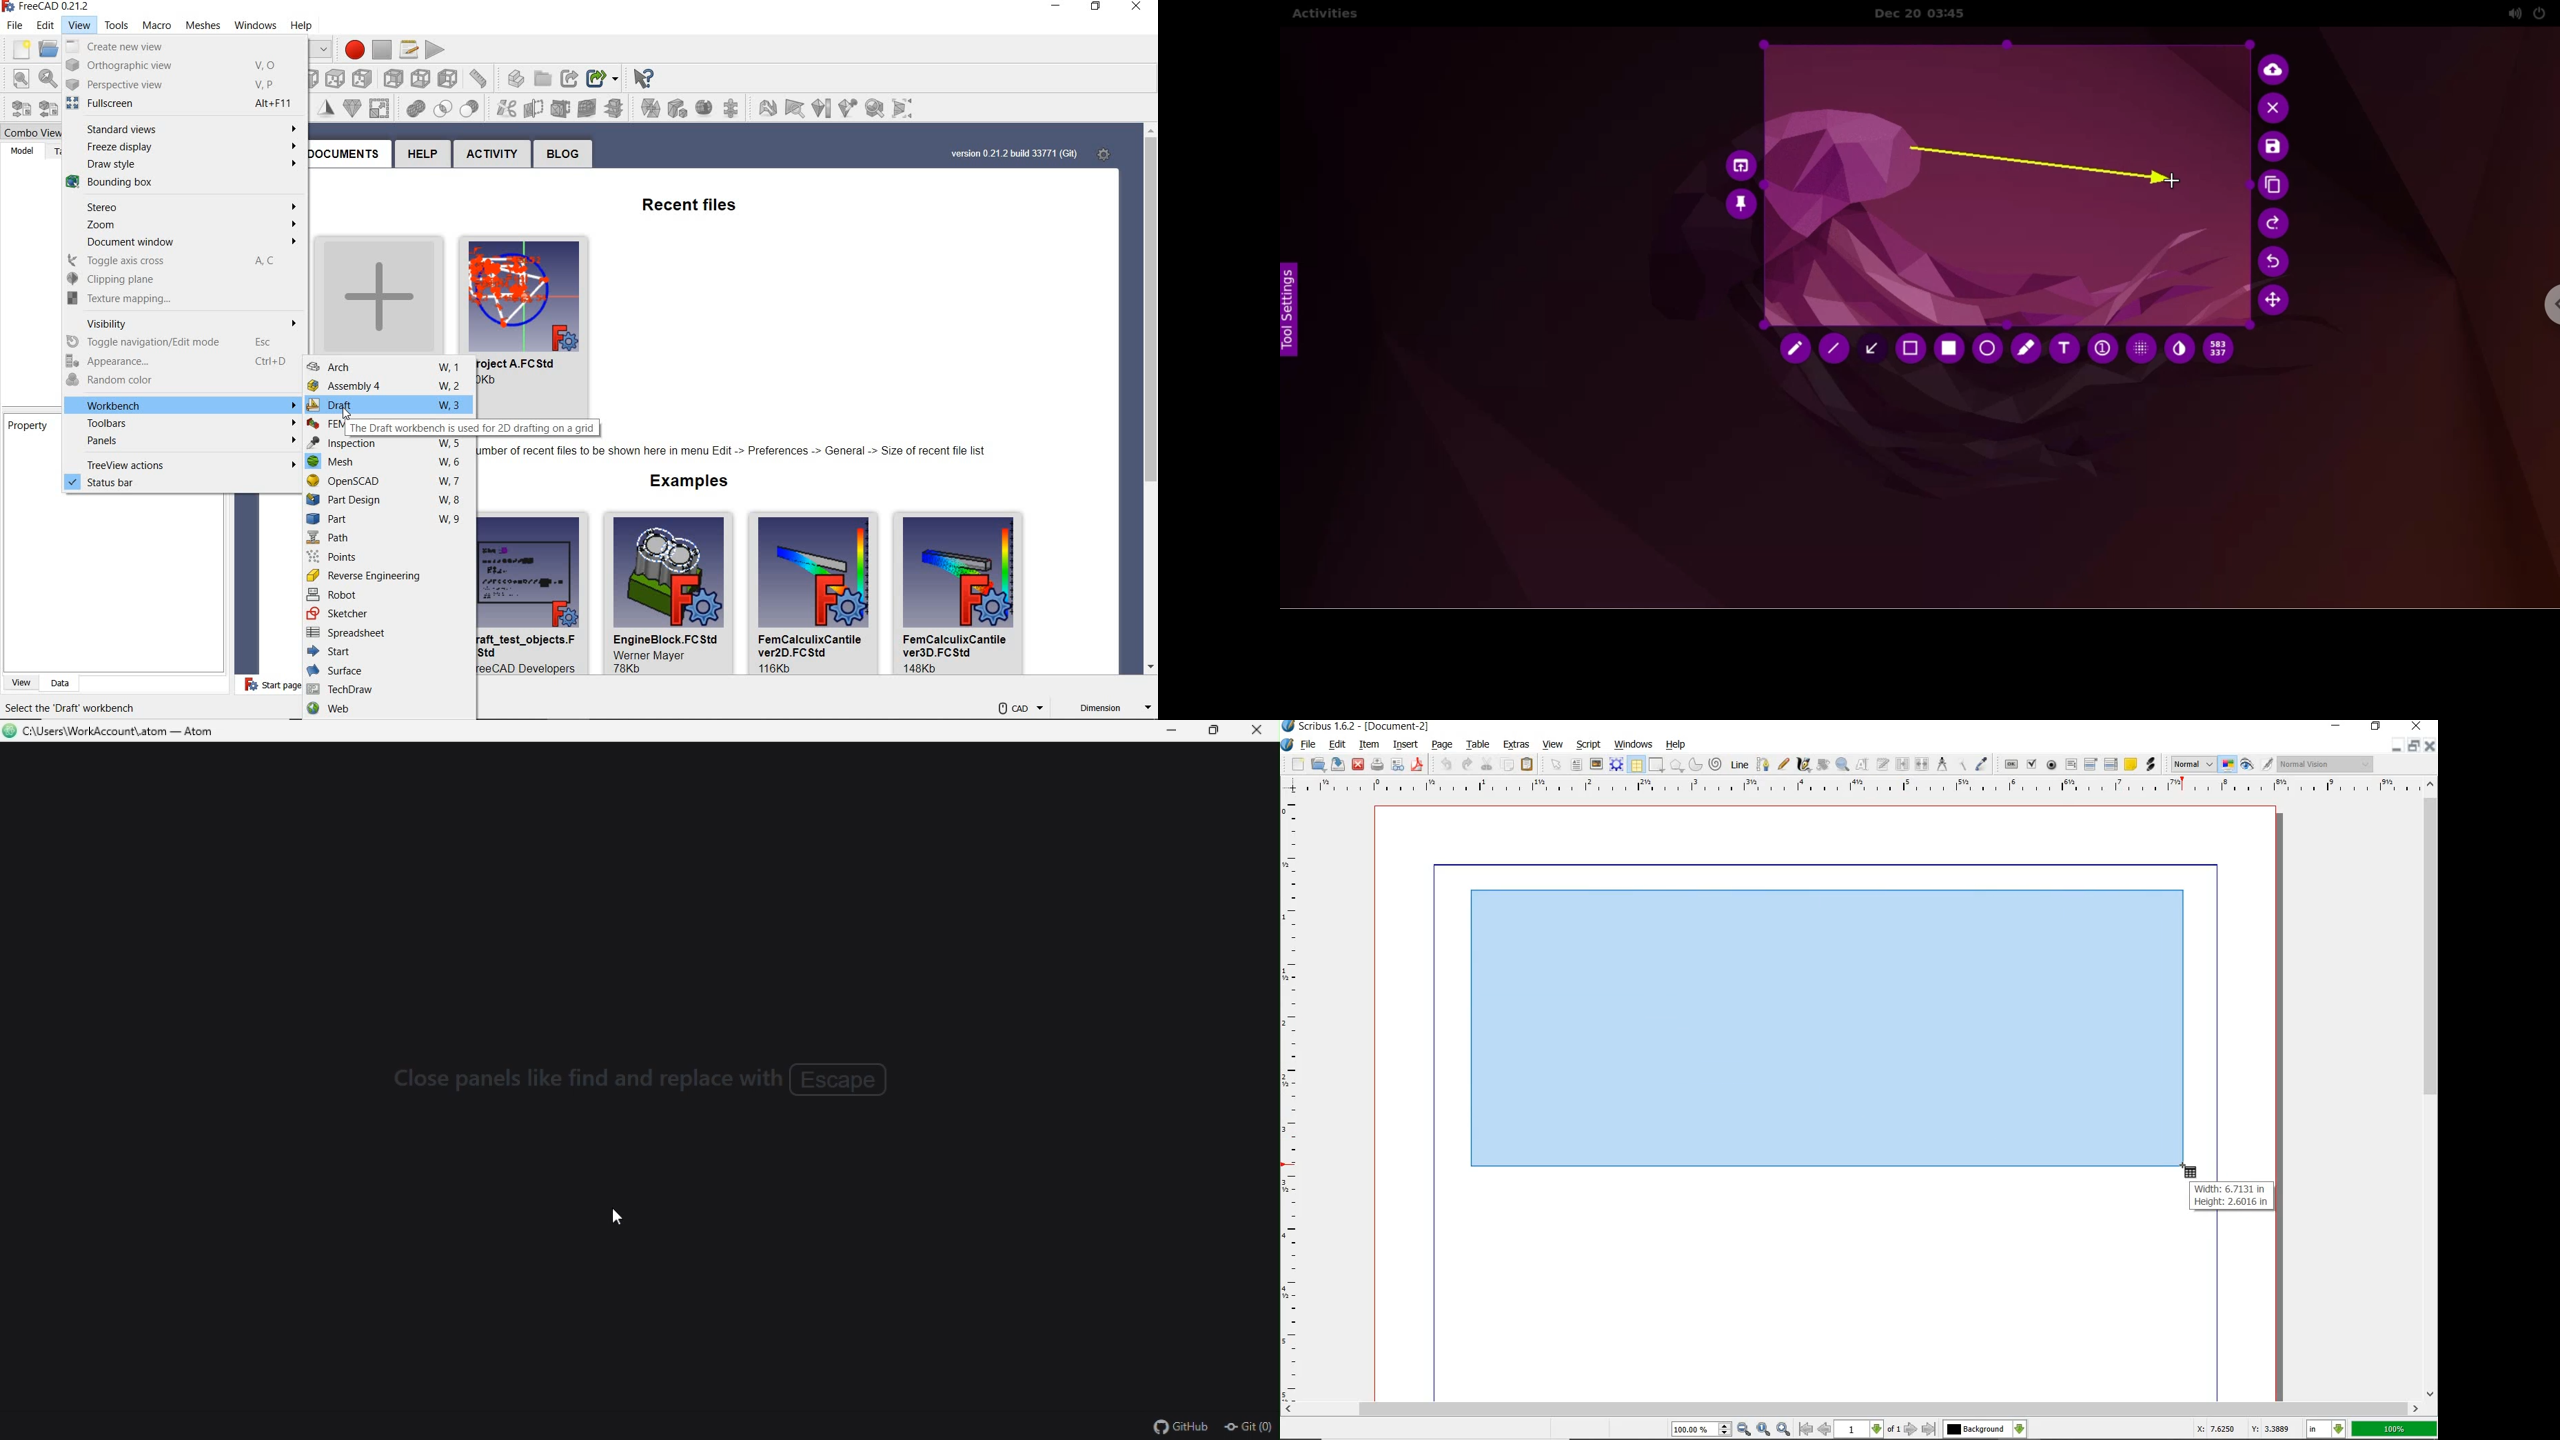  I want to click on orthographic view, so click(178, 66).